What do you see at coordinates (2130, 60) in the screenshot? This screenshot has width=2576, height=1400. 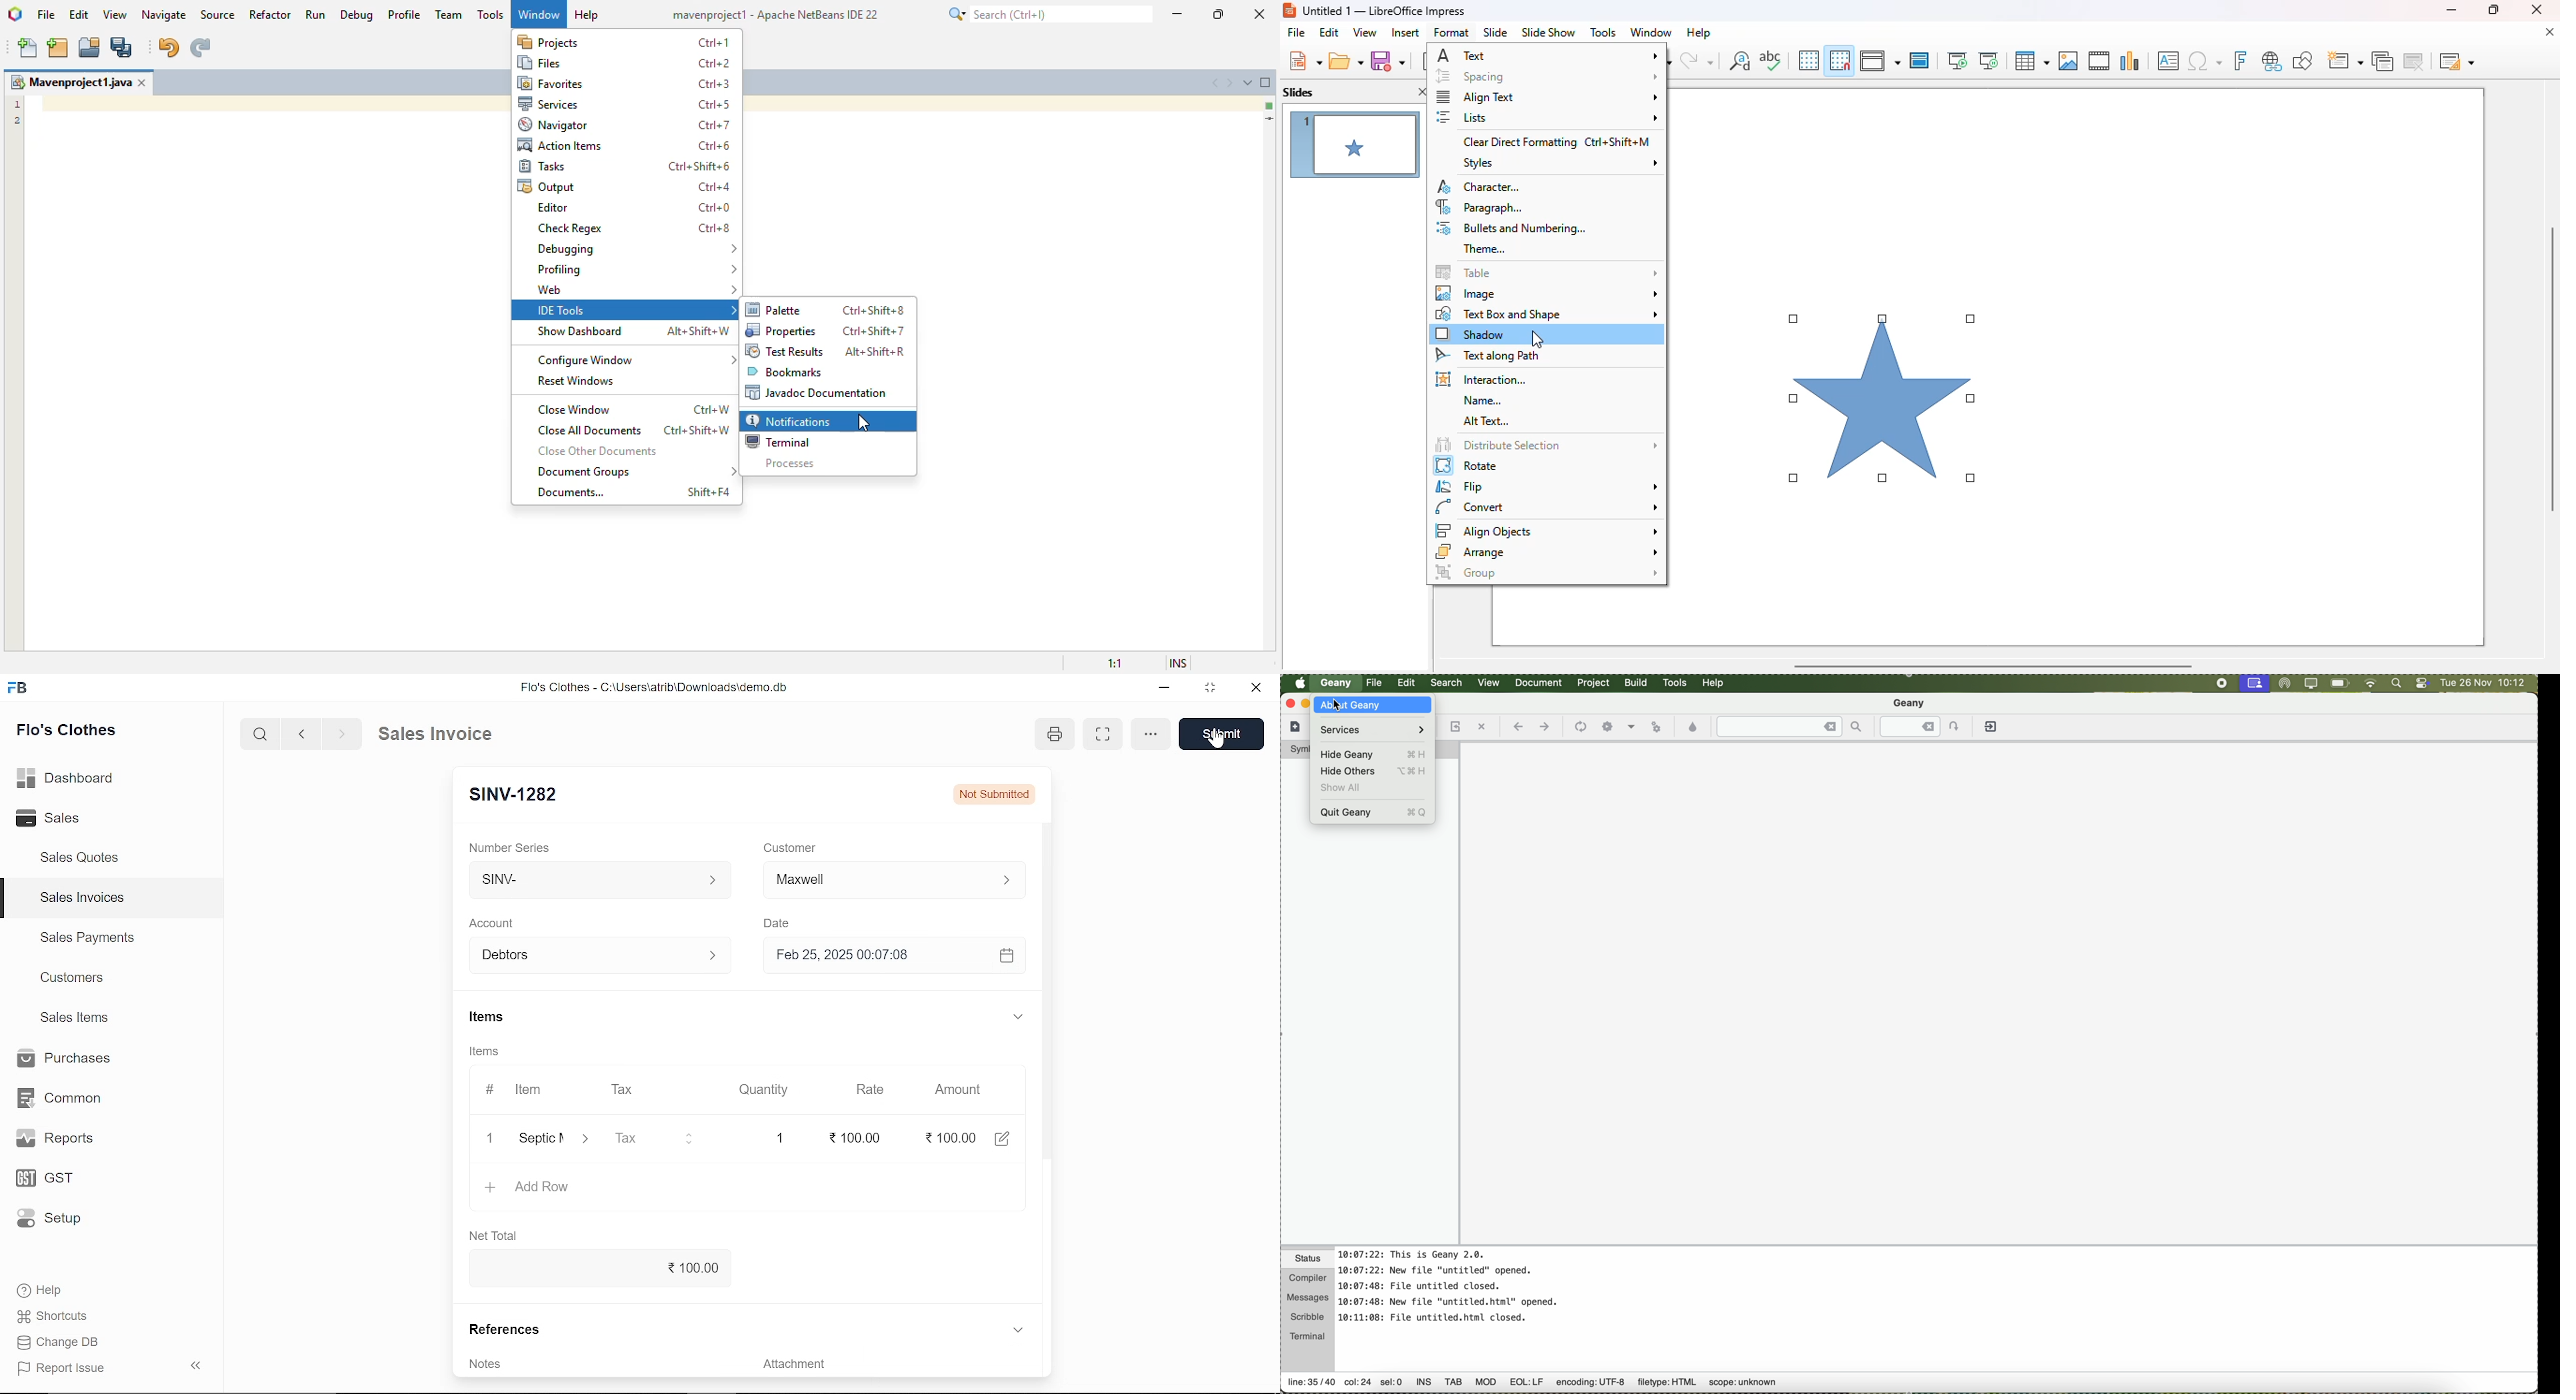 I see `insert chart` at bounding box center [2130, 60].